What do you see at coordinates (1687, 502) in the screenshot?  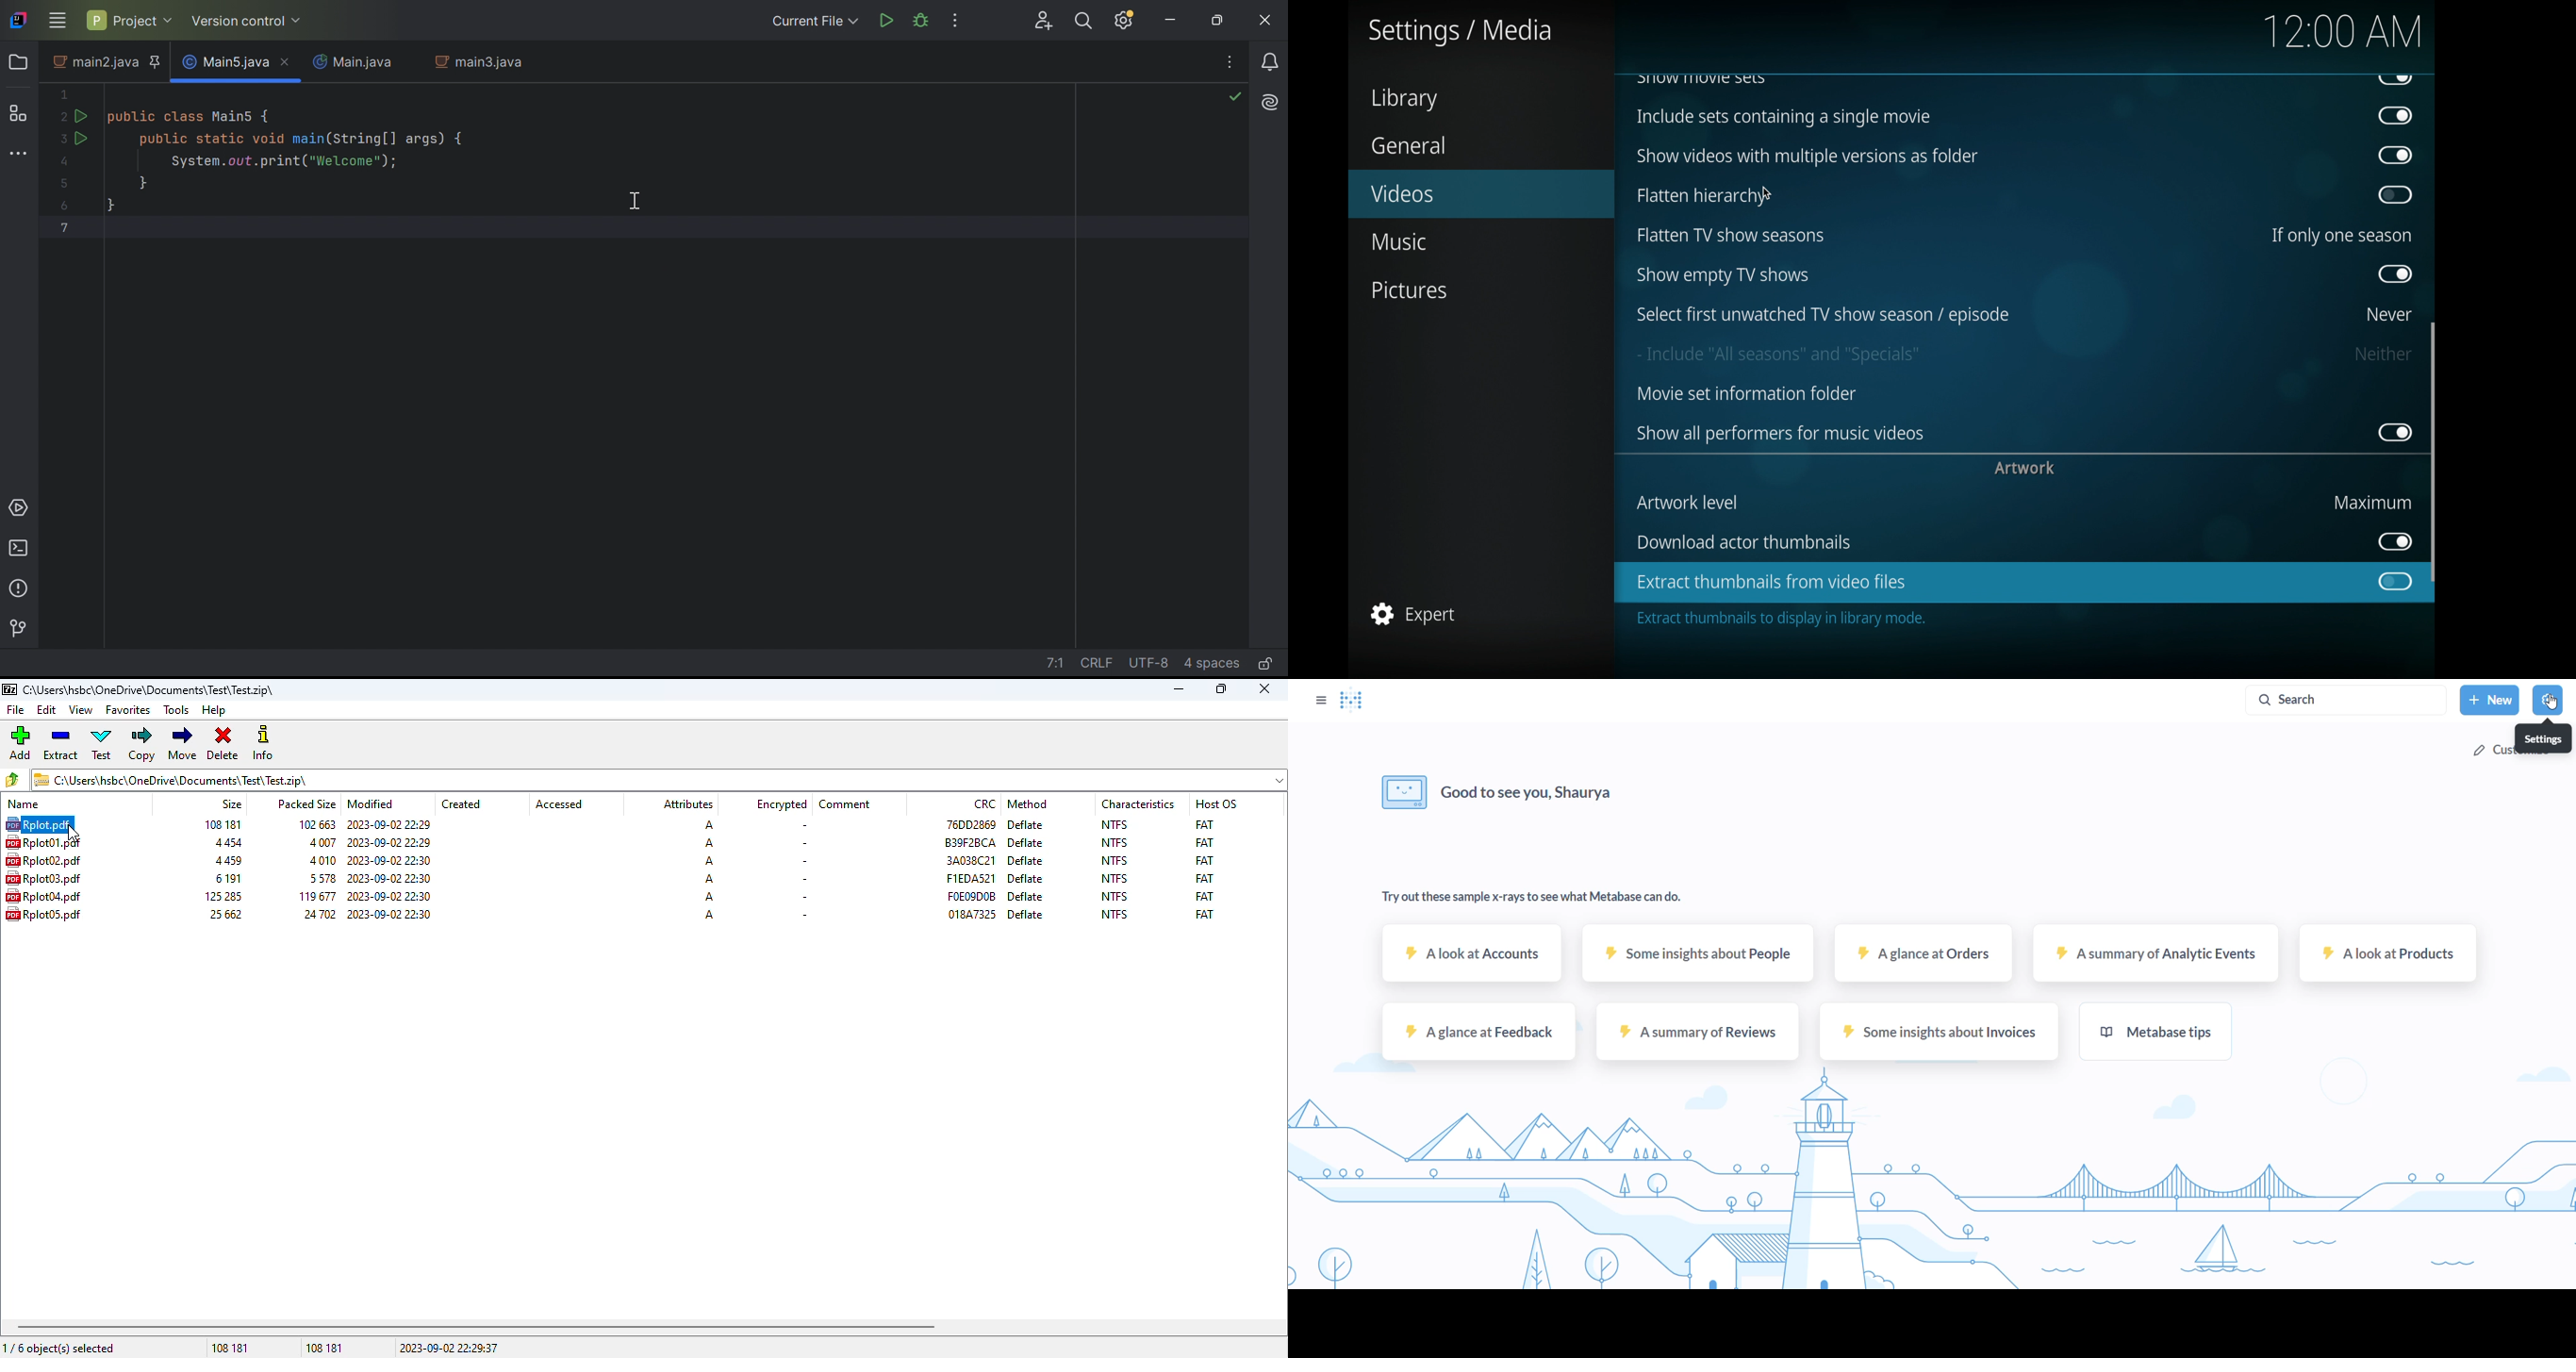 I see `artwork level` at bounding box center [1687, 502].